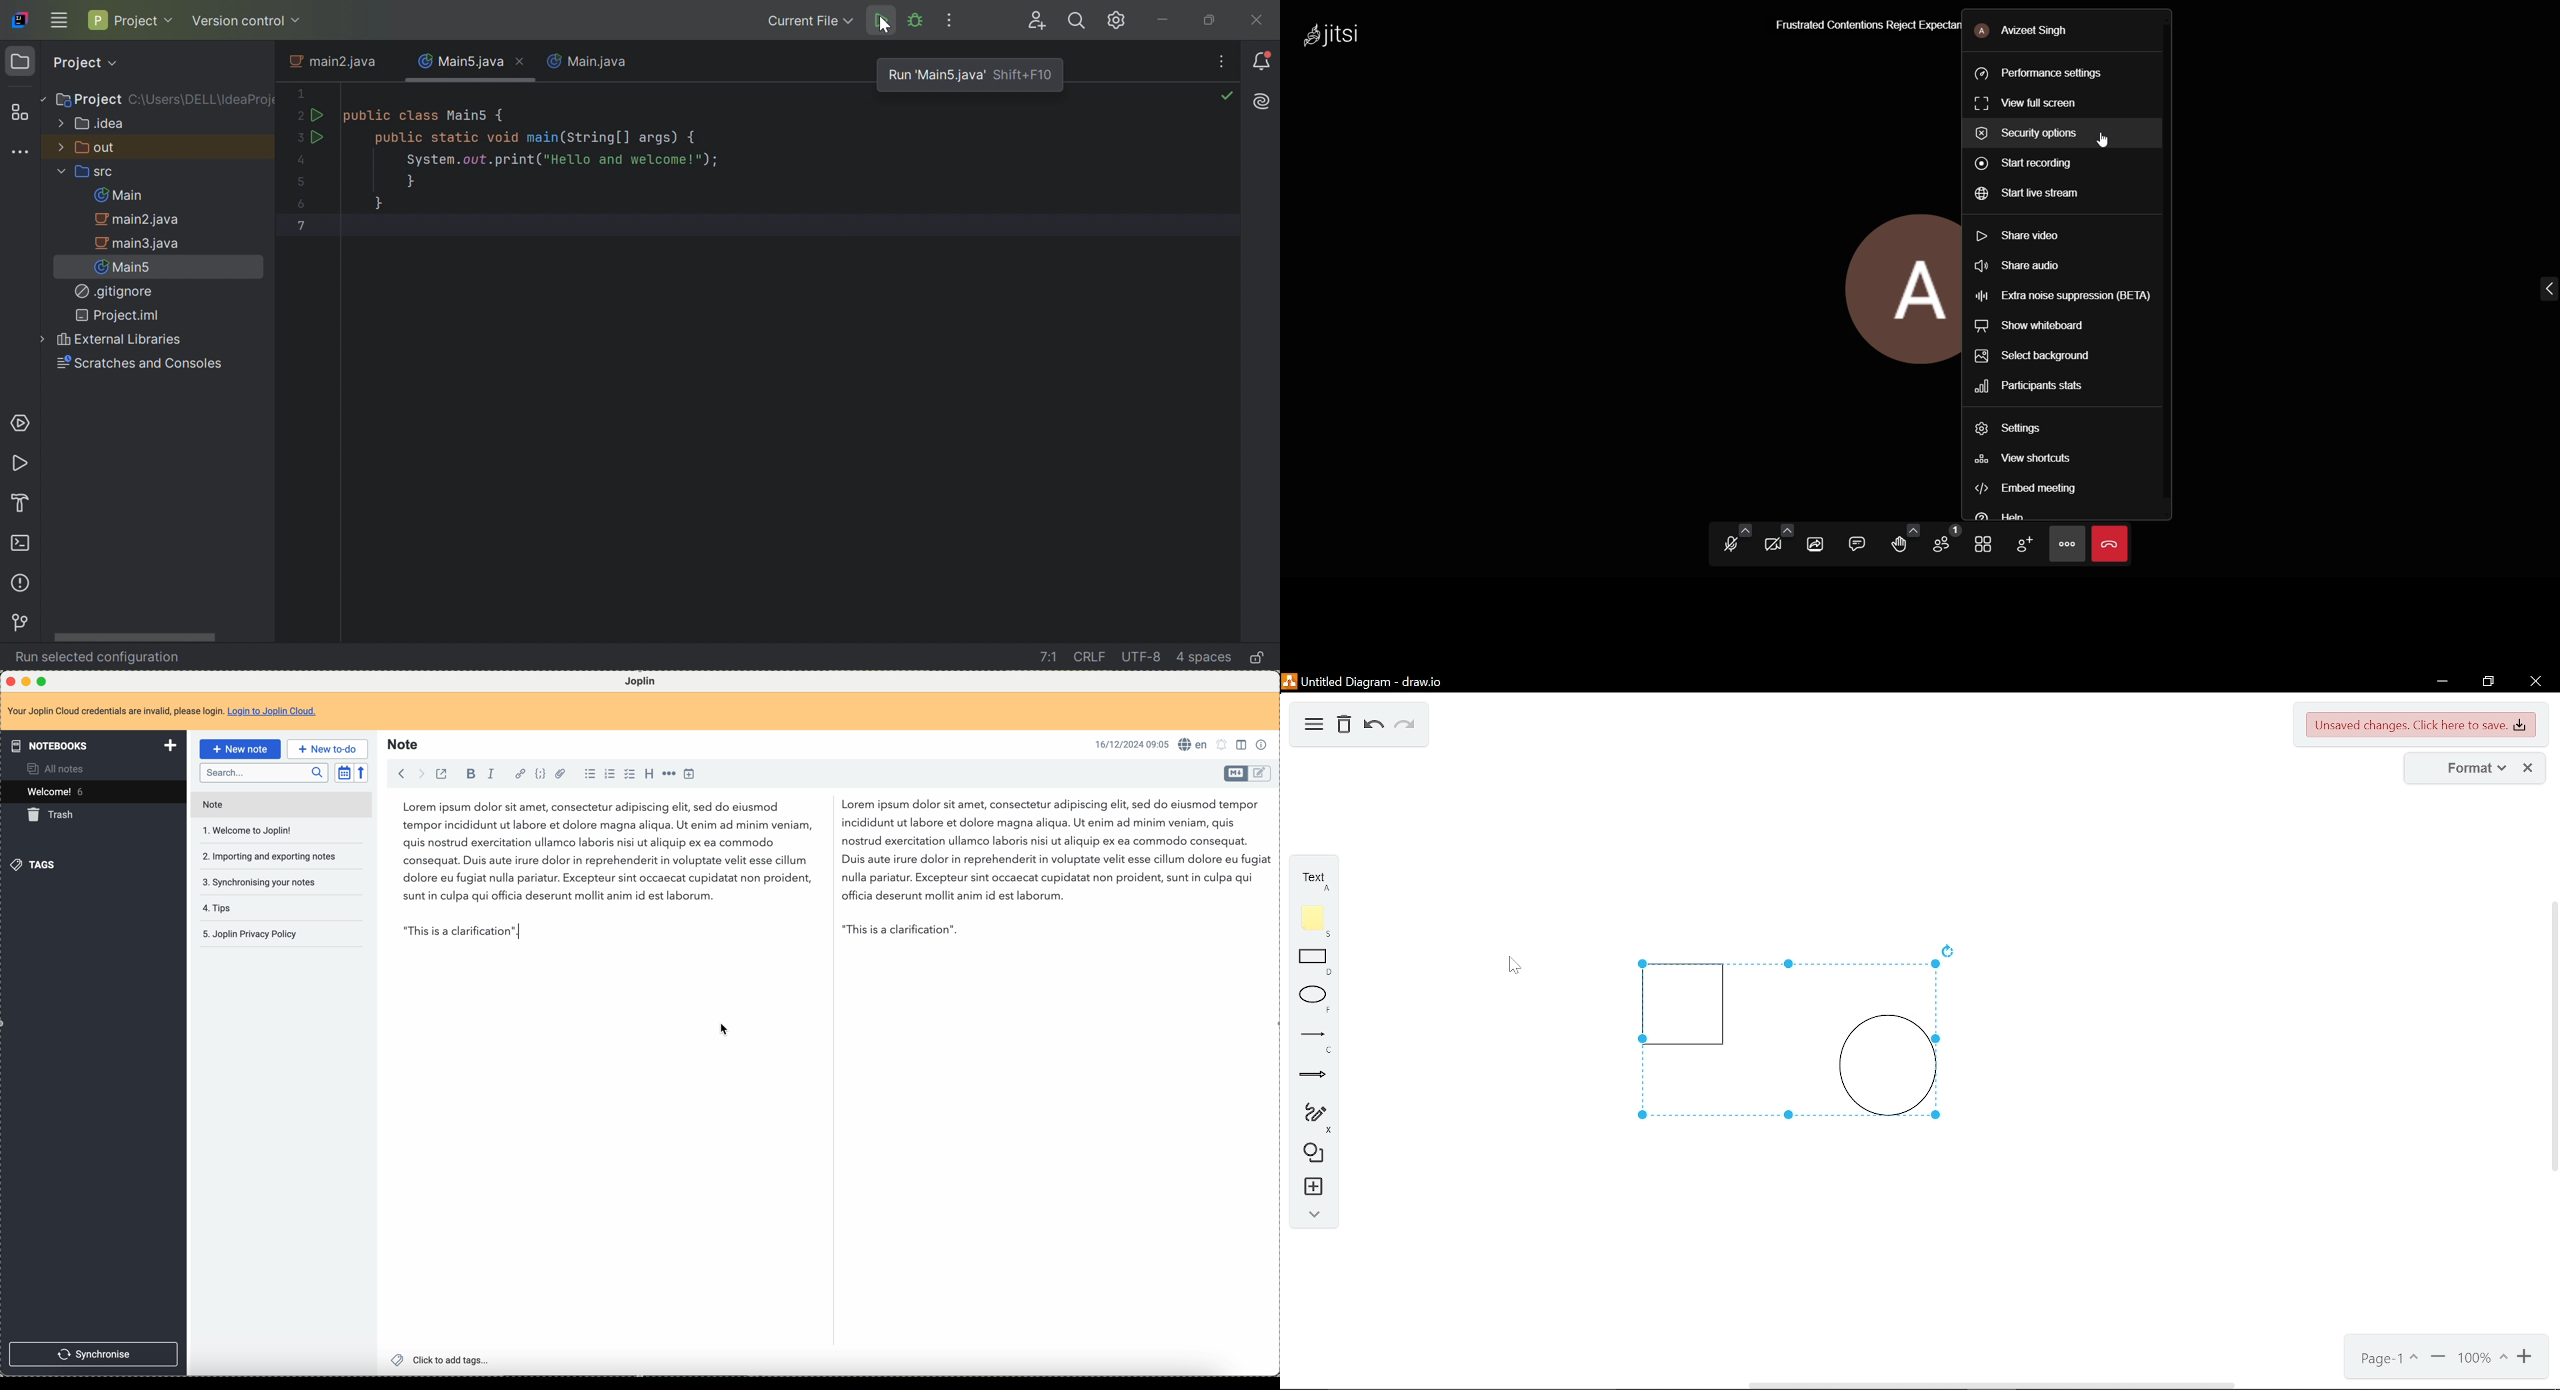 Image resolution: width=2576 pixels, height=1400 pixels. I want to click on click to add tags, so click(440, 1362).